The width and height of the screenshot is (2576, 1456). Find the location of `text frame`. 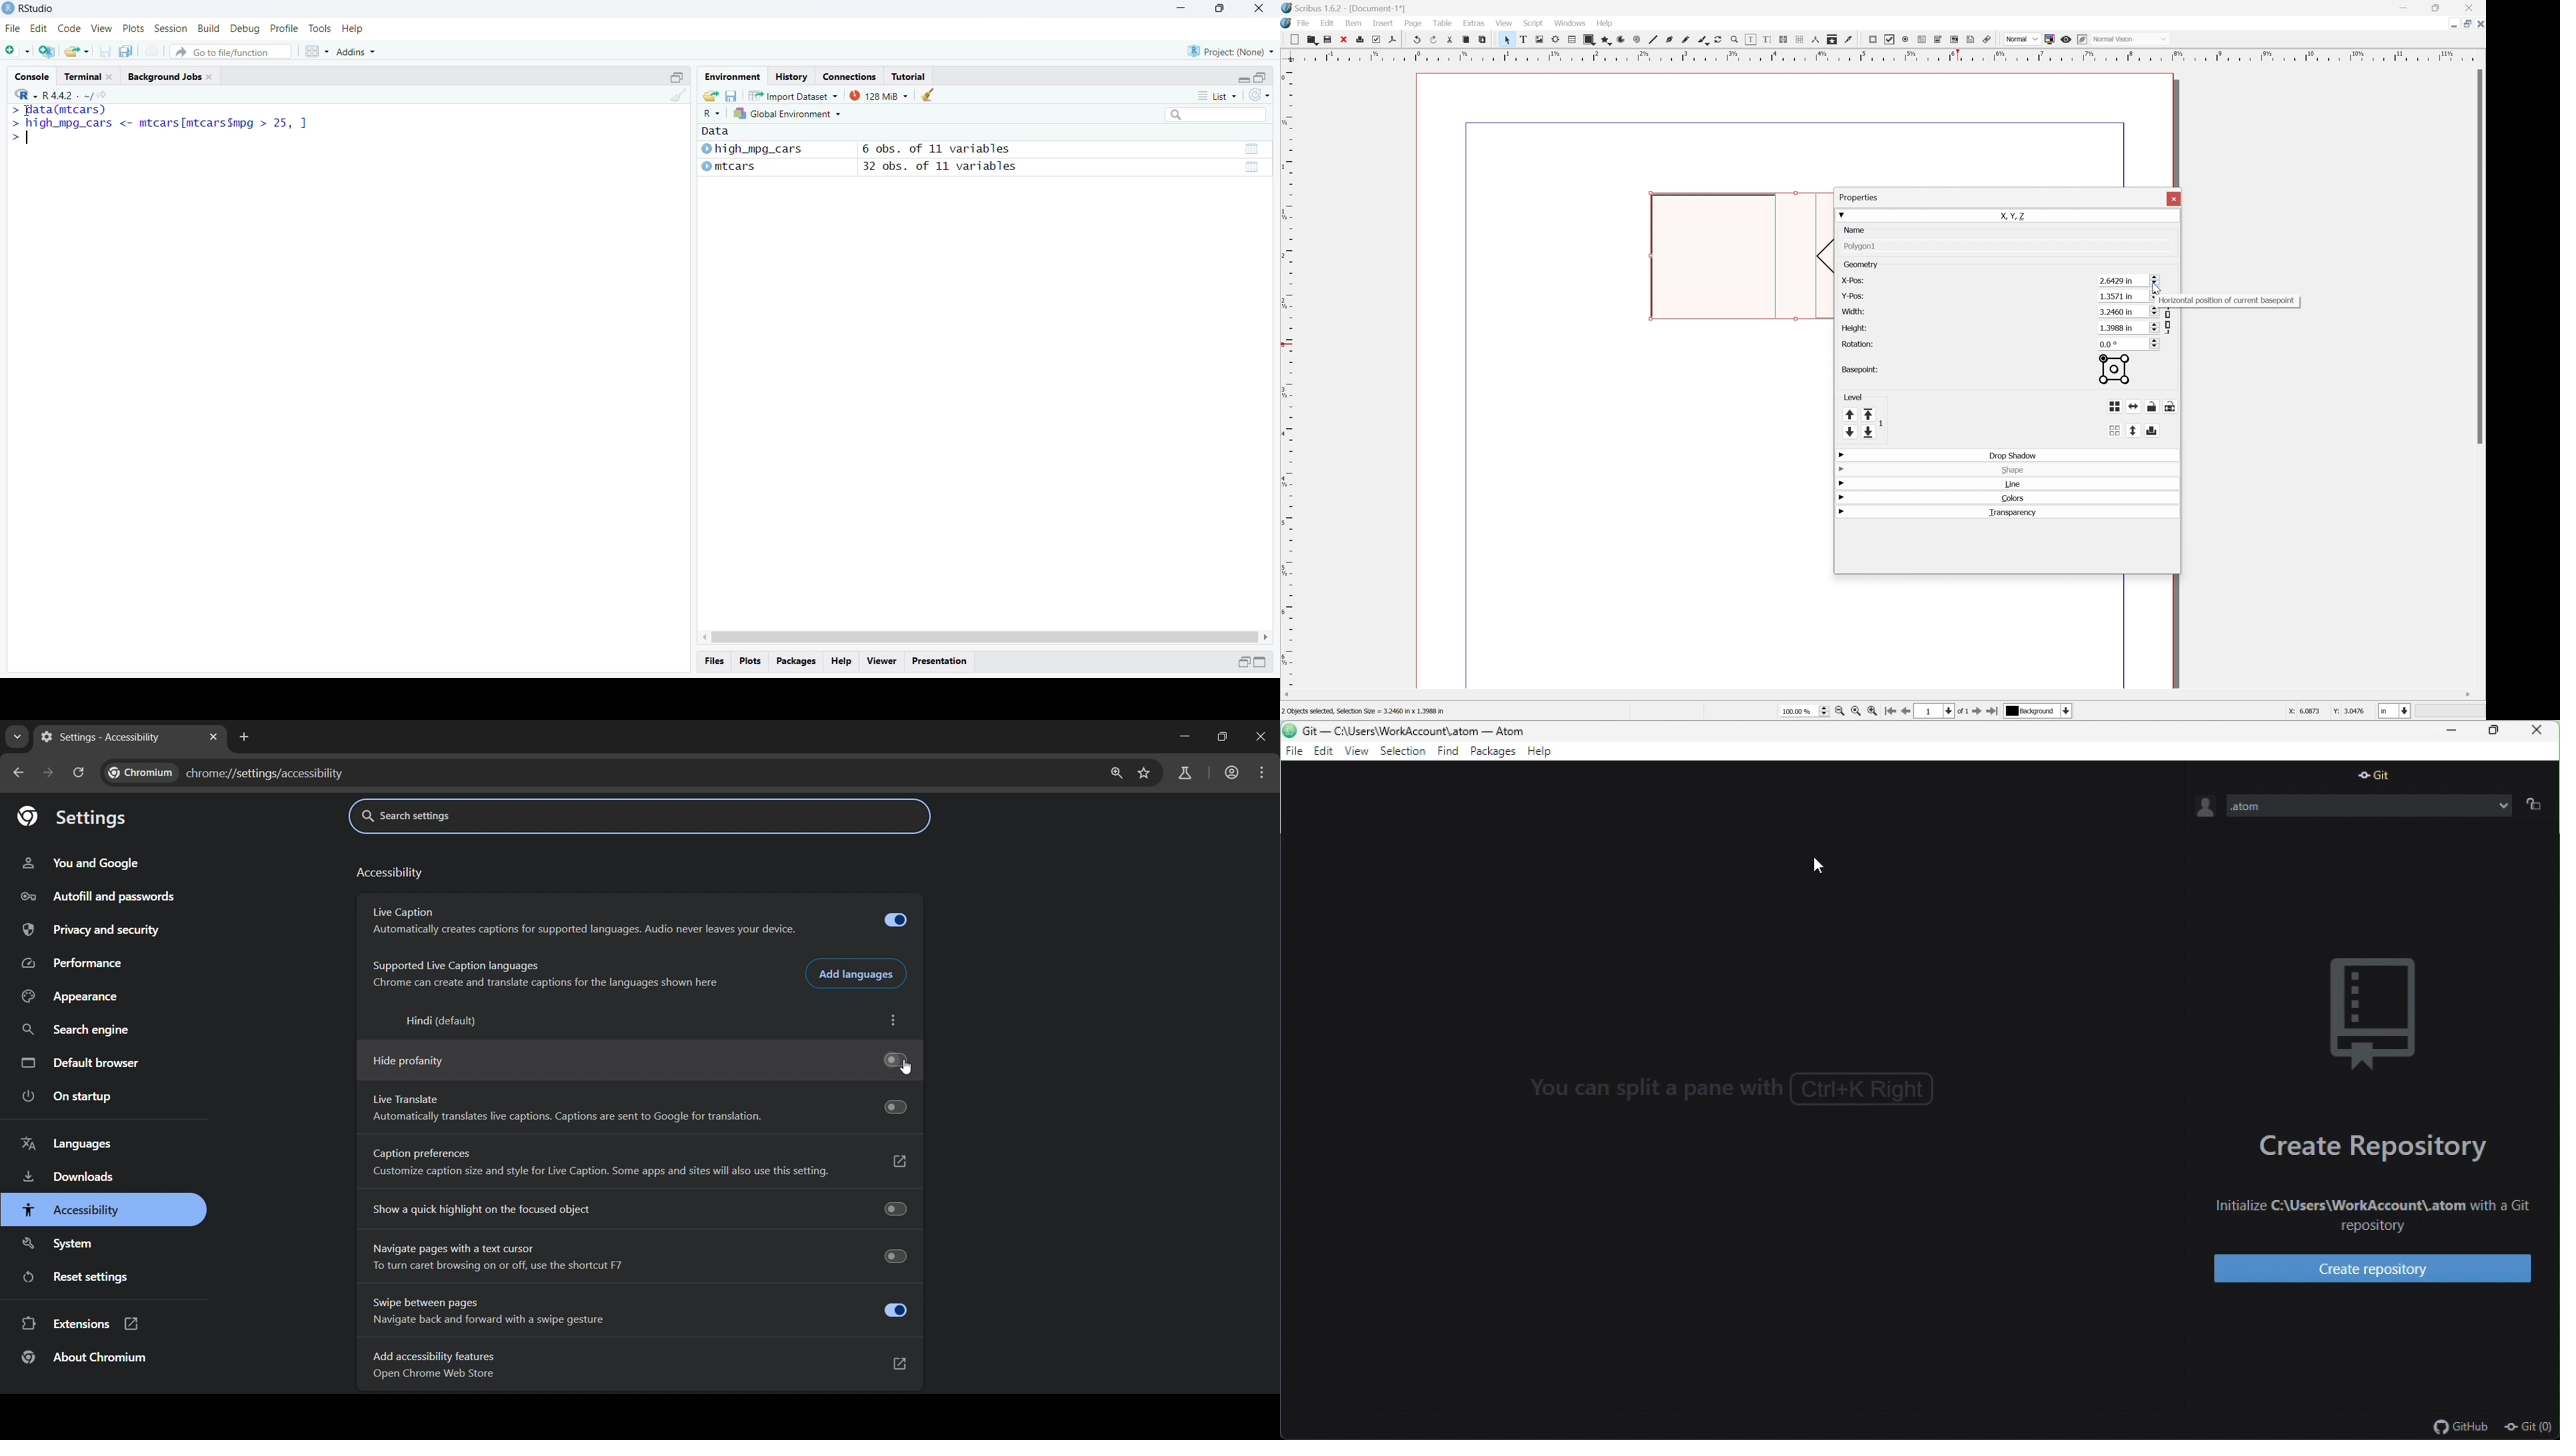

text frame is located at coordinates (1520, 40).